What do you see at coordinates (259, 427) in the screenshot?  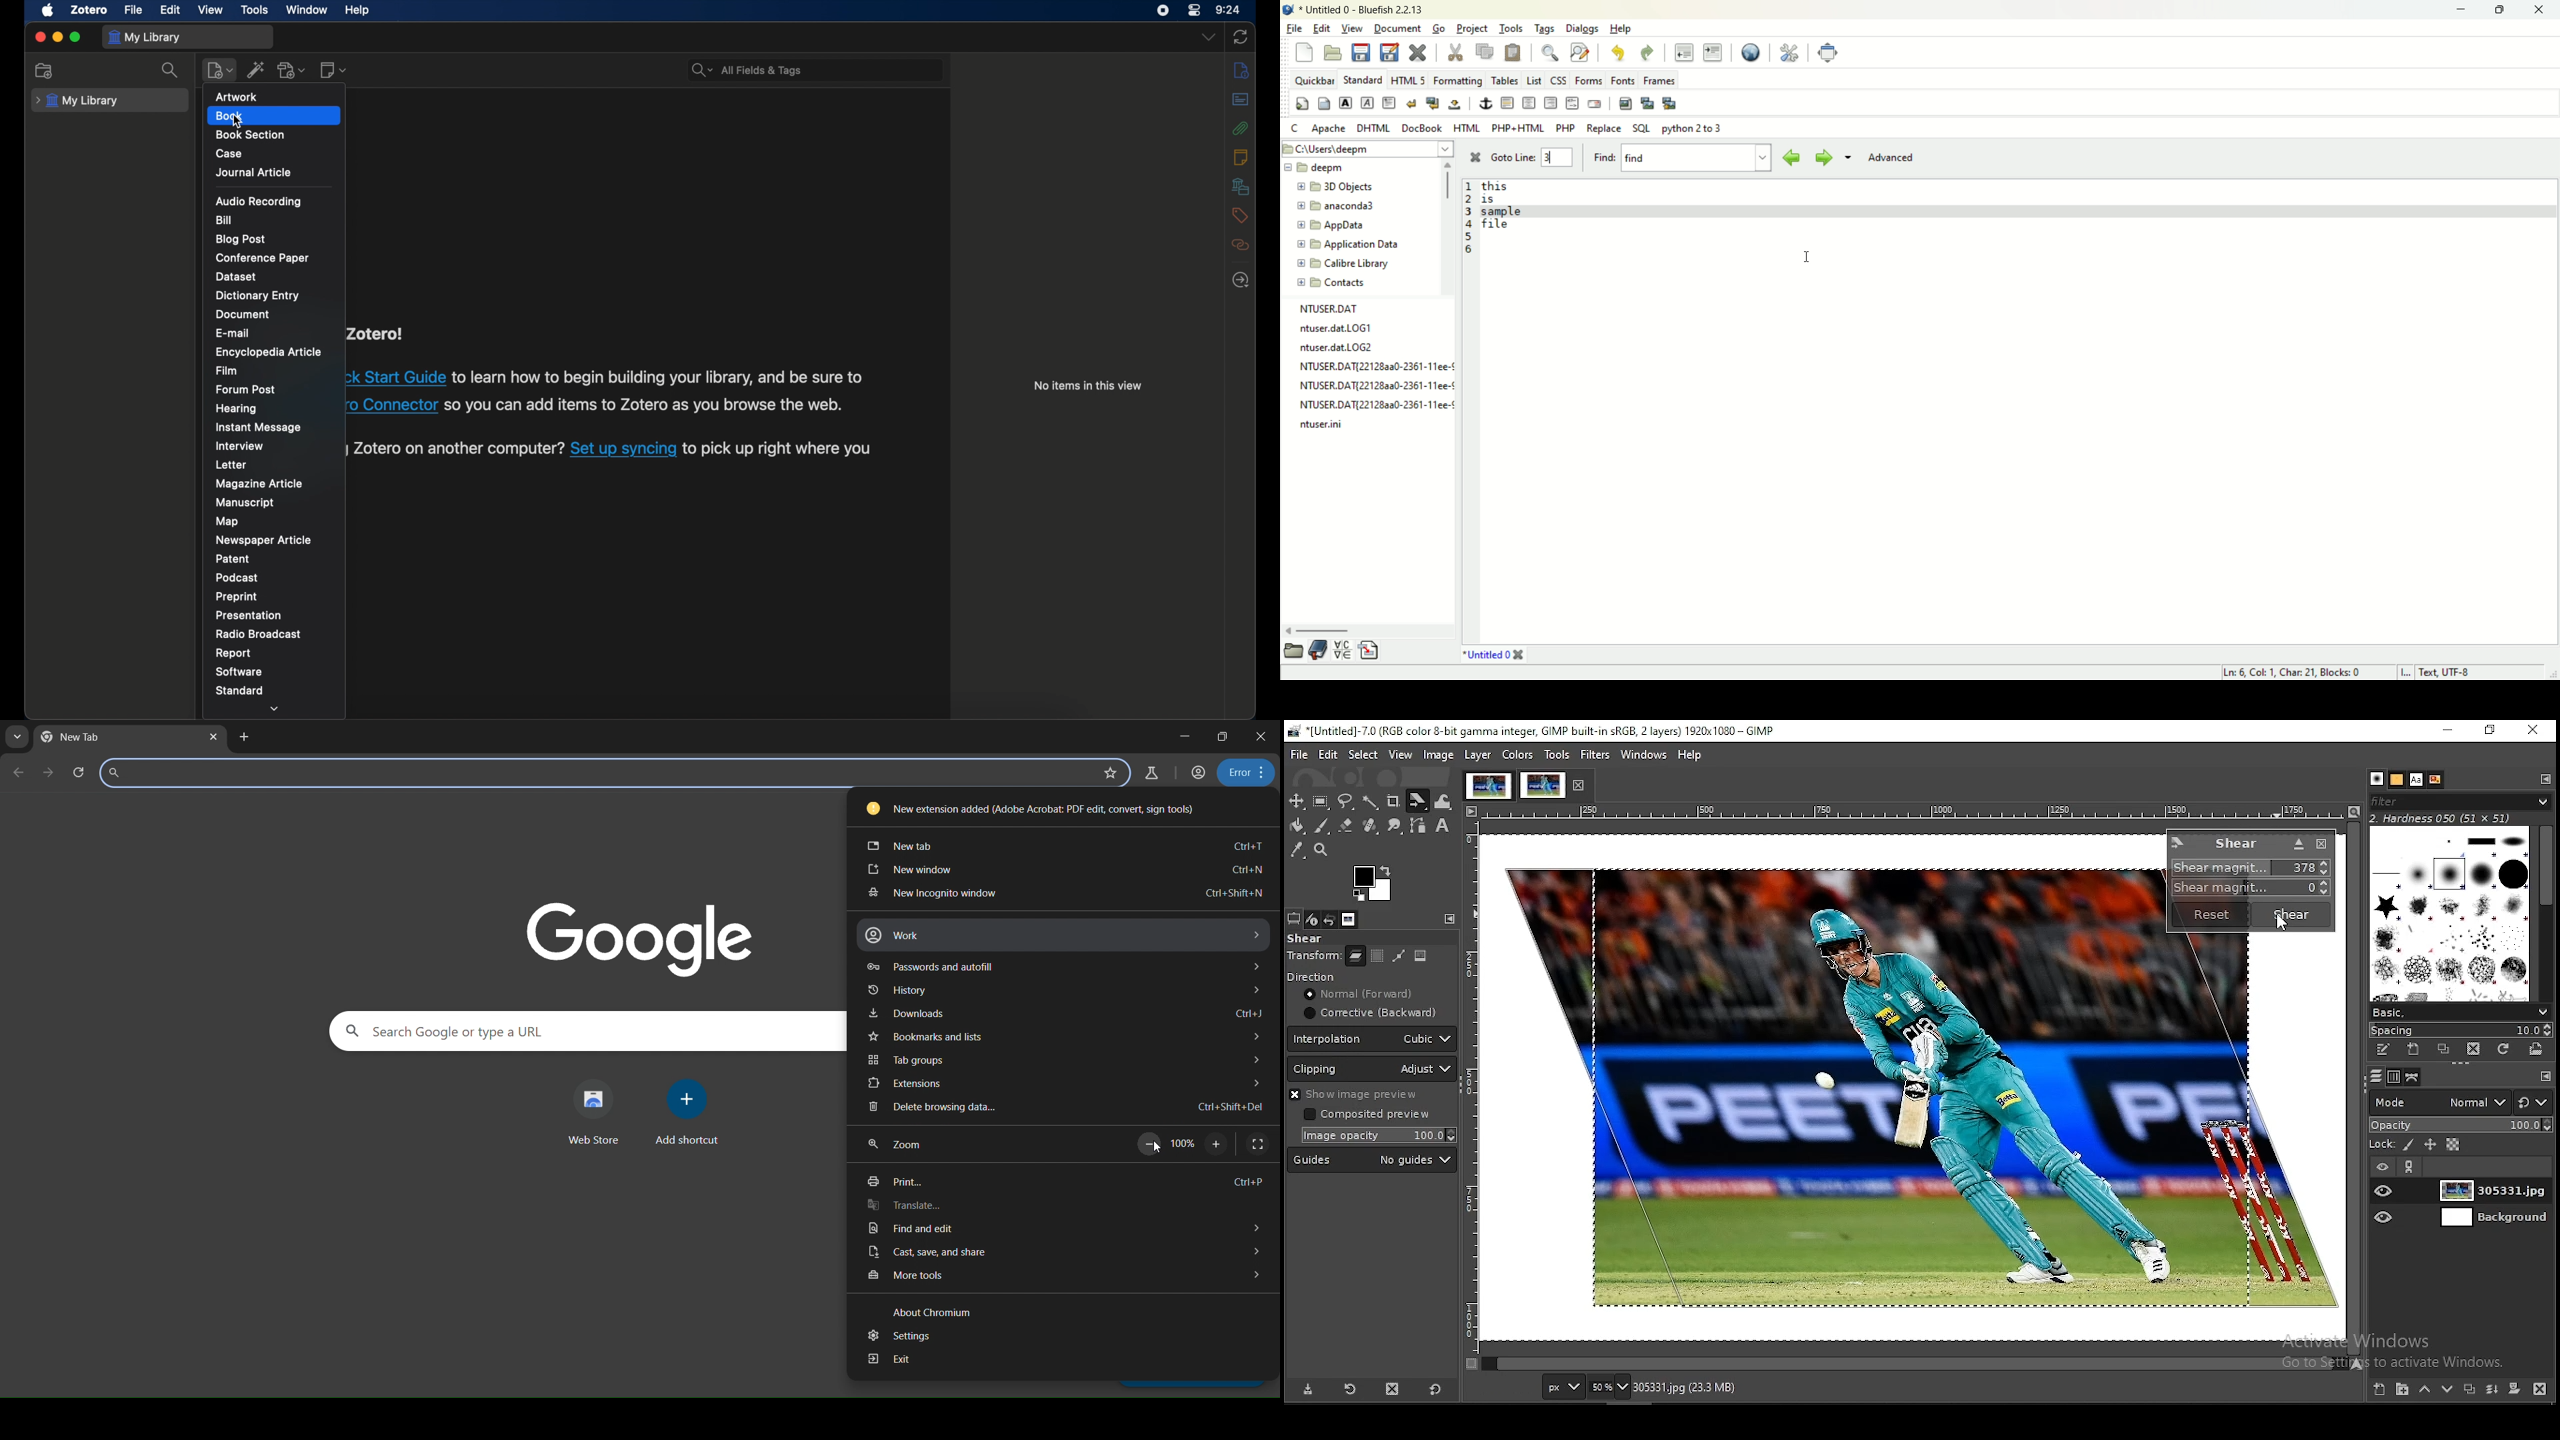 I see `instant message` at bounding box center [259, 427].